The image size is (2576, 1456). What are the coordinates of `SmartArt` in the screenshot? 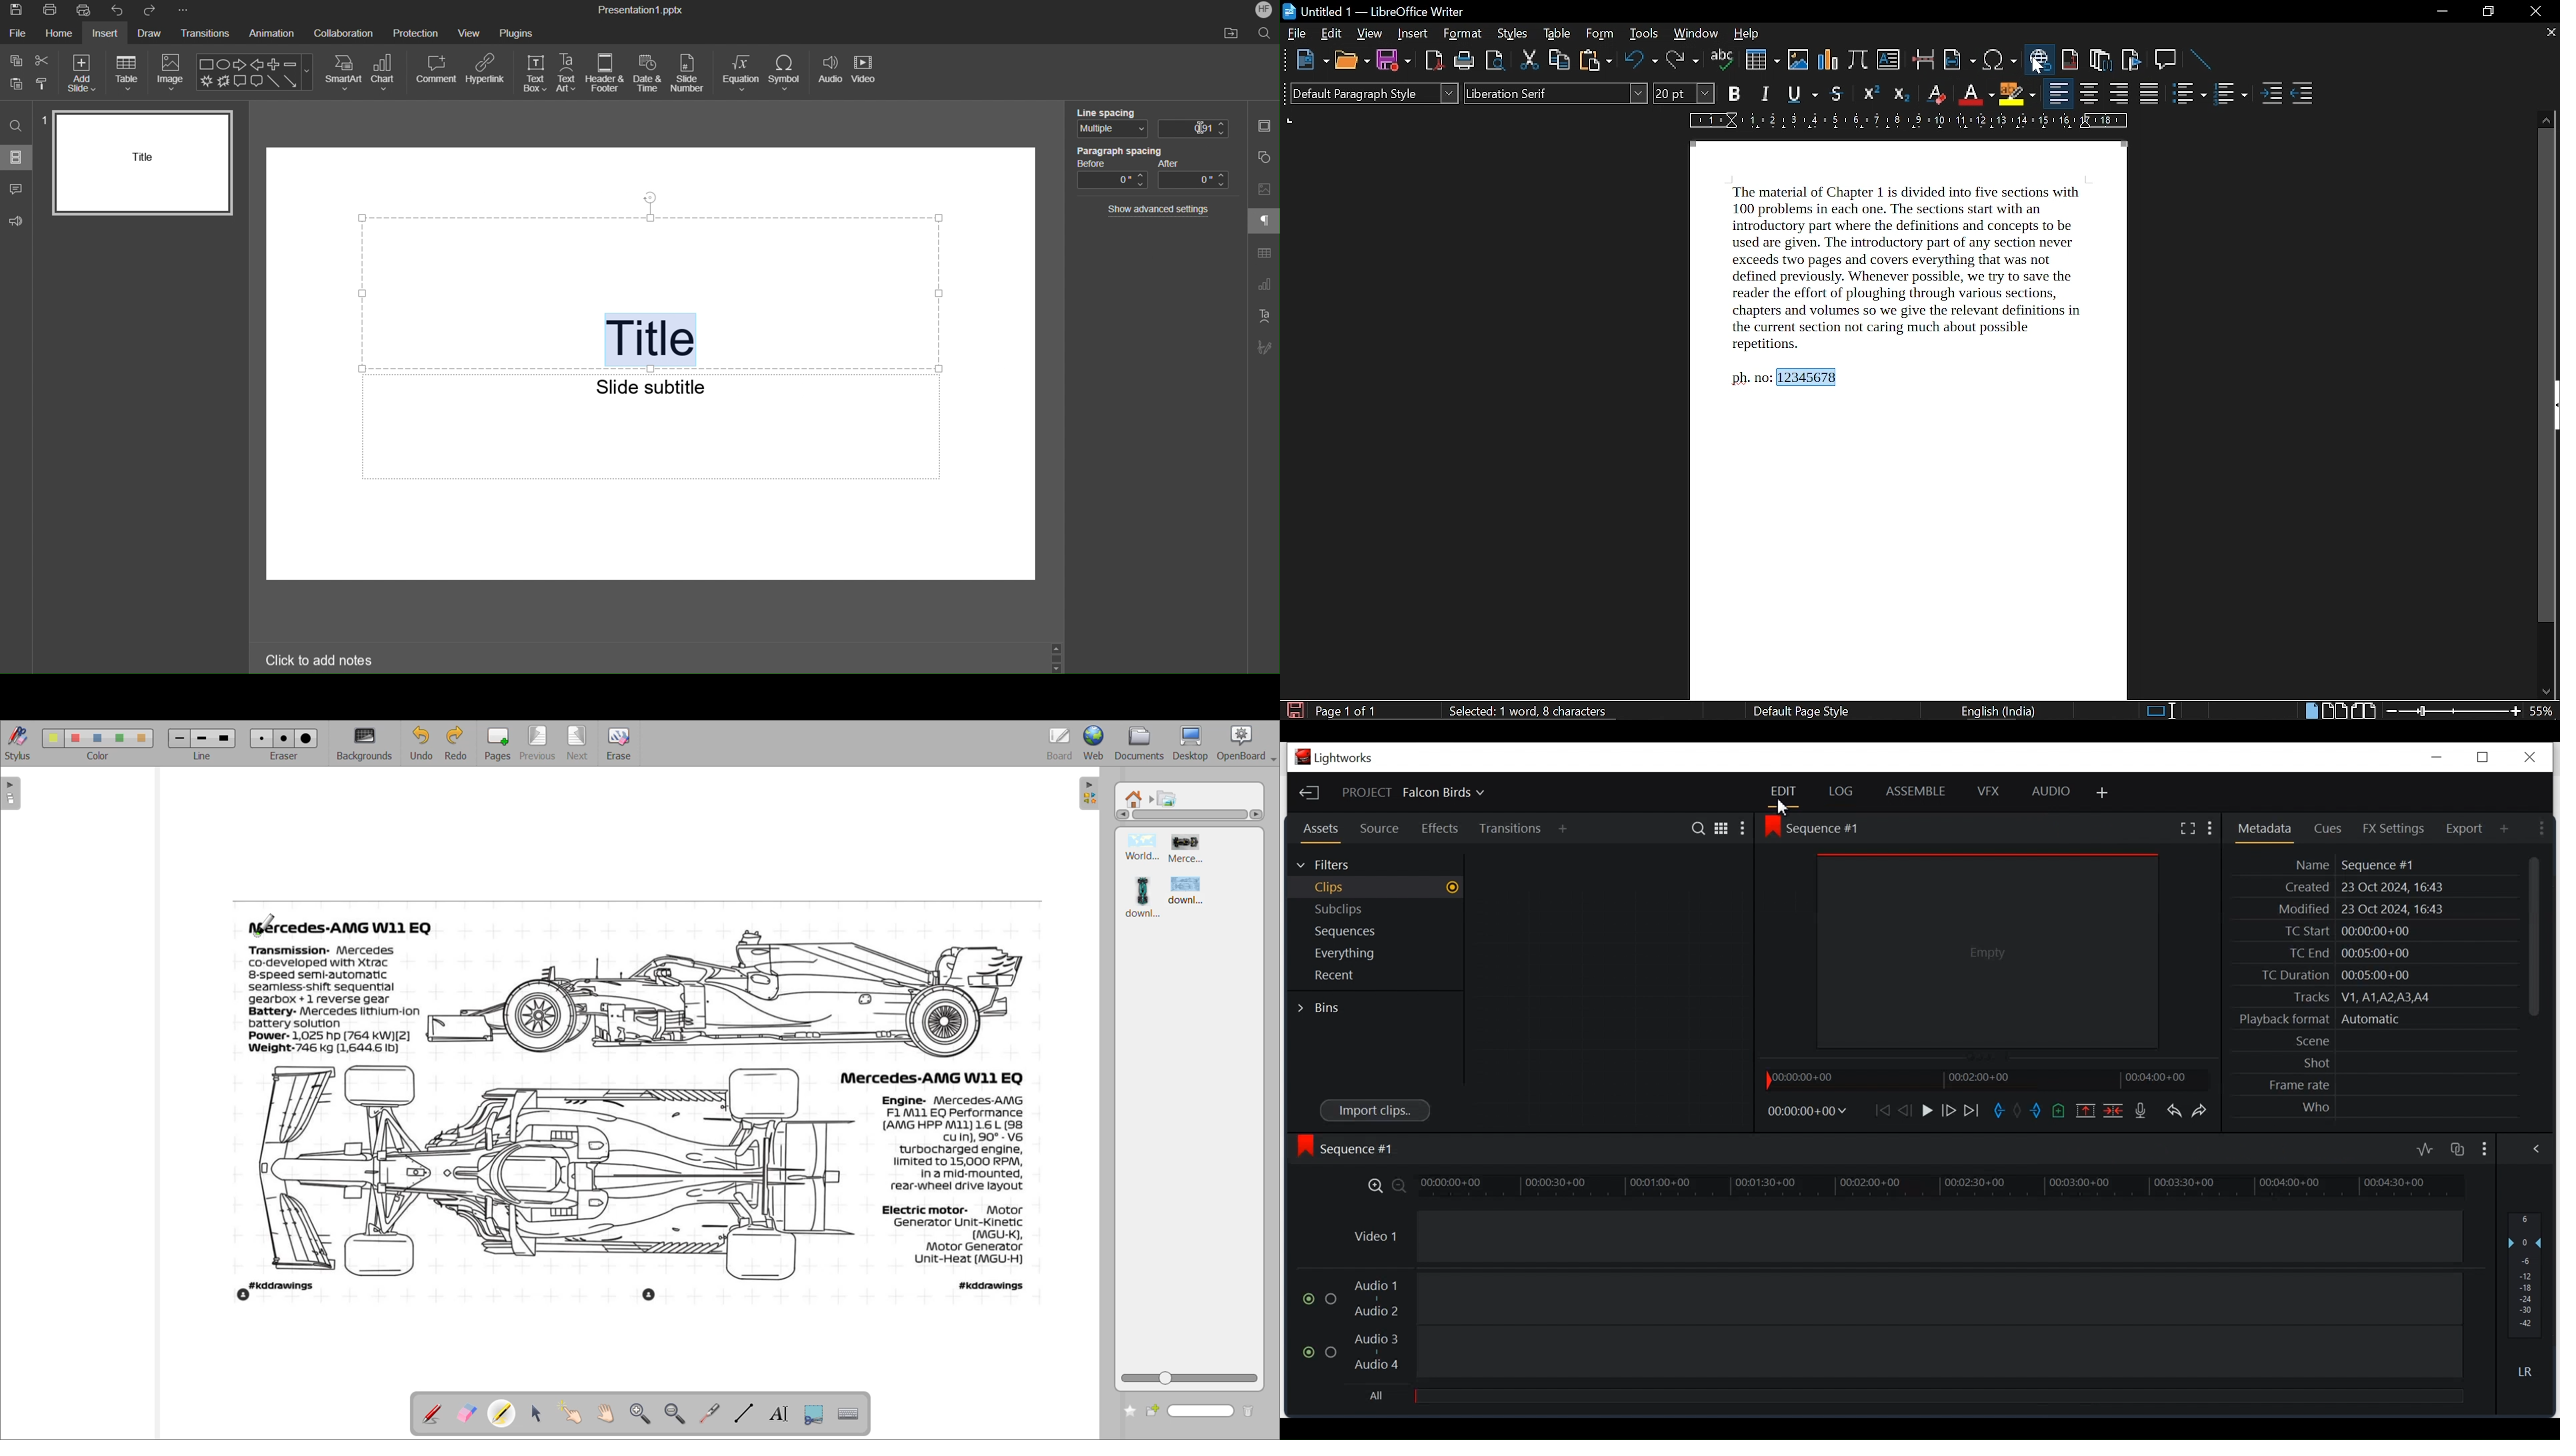 It's located at (343, 73).